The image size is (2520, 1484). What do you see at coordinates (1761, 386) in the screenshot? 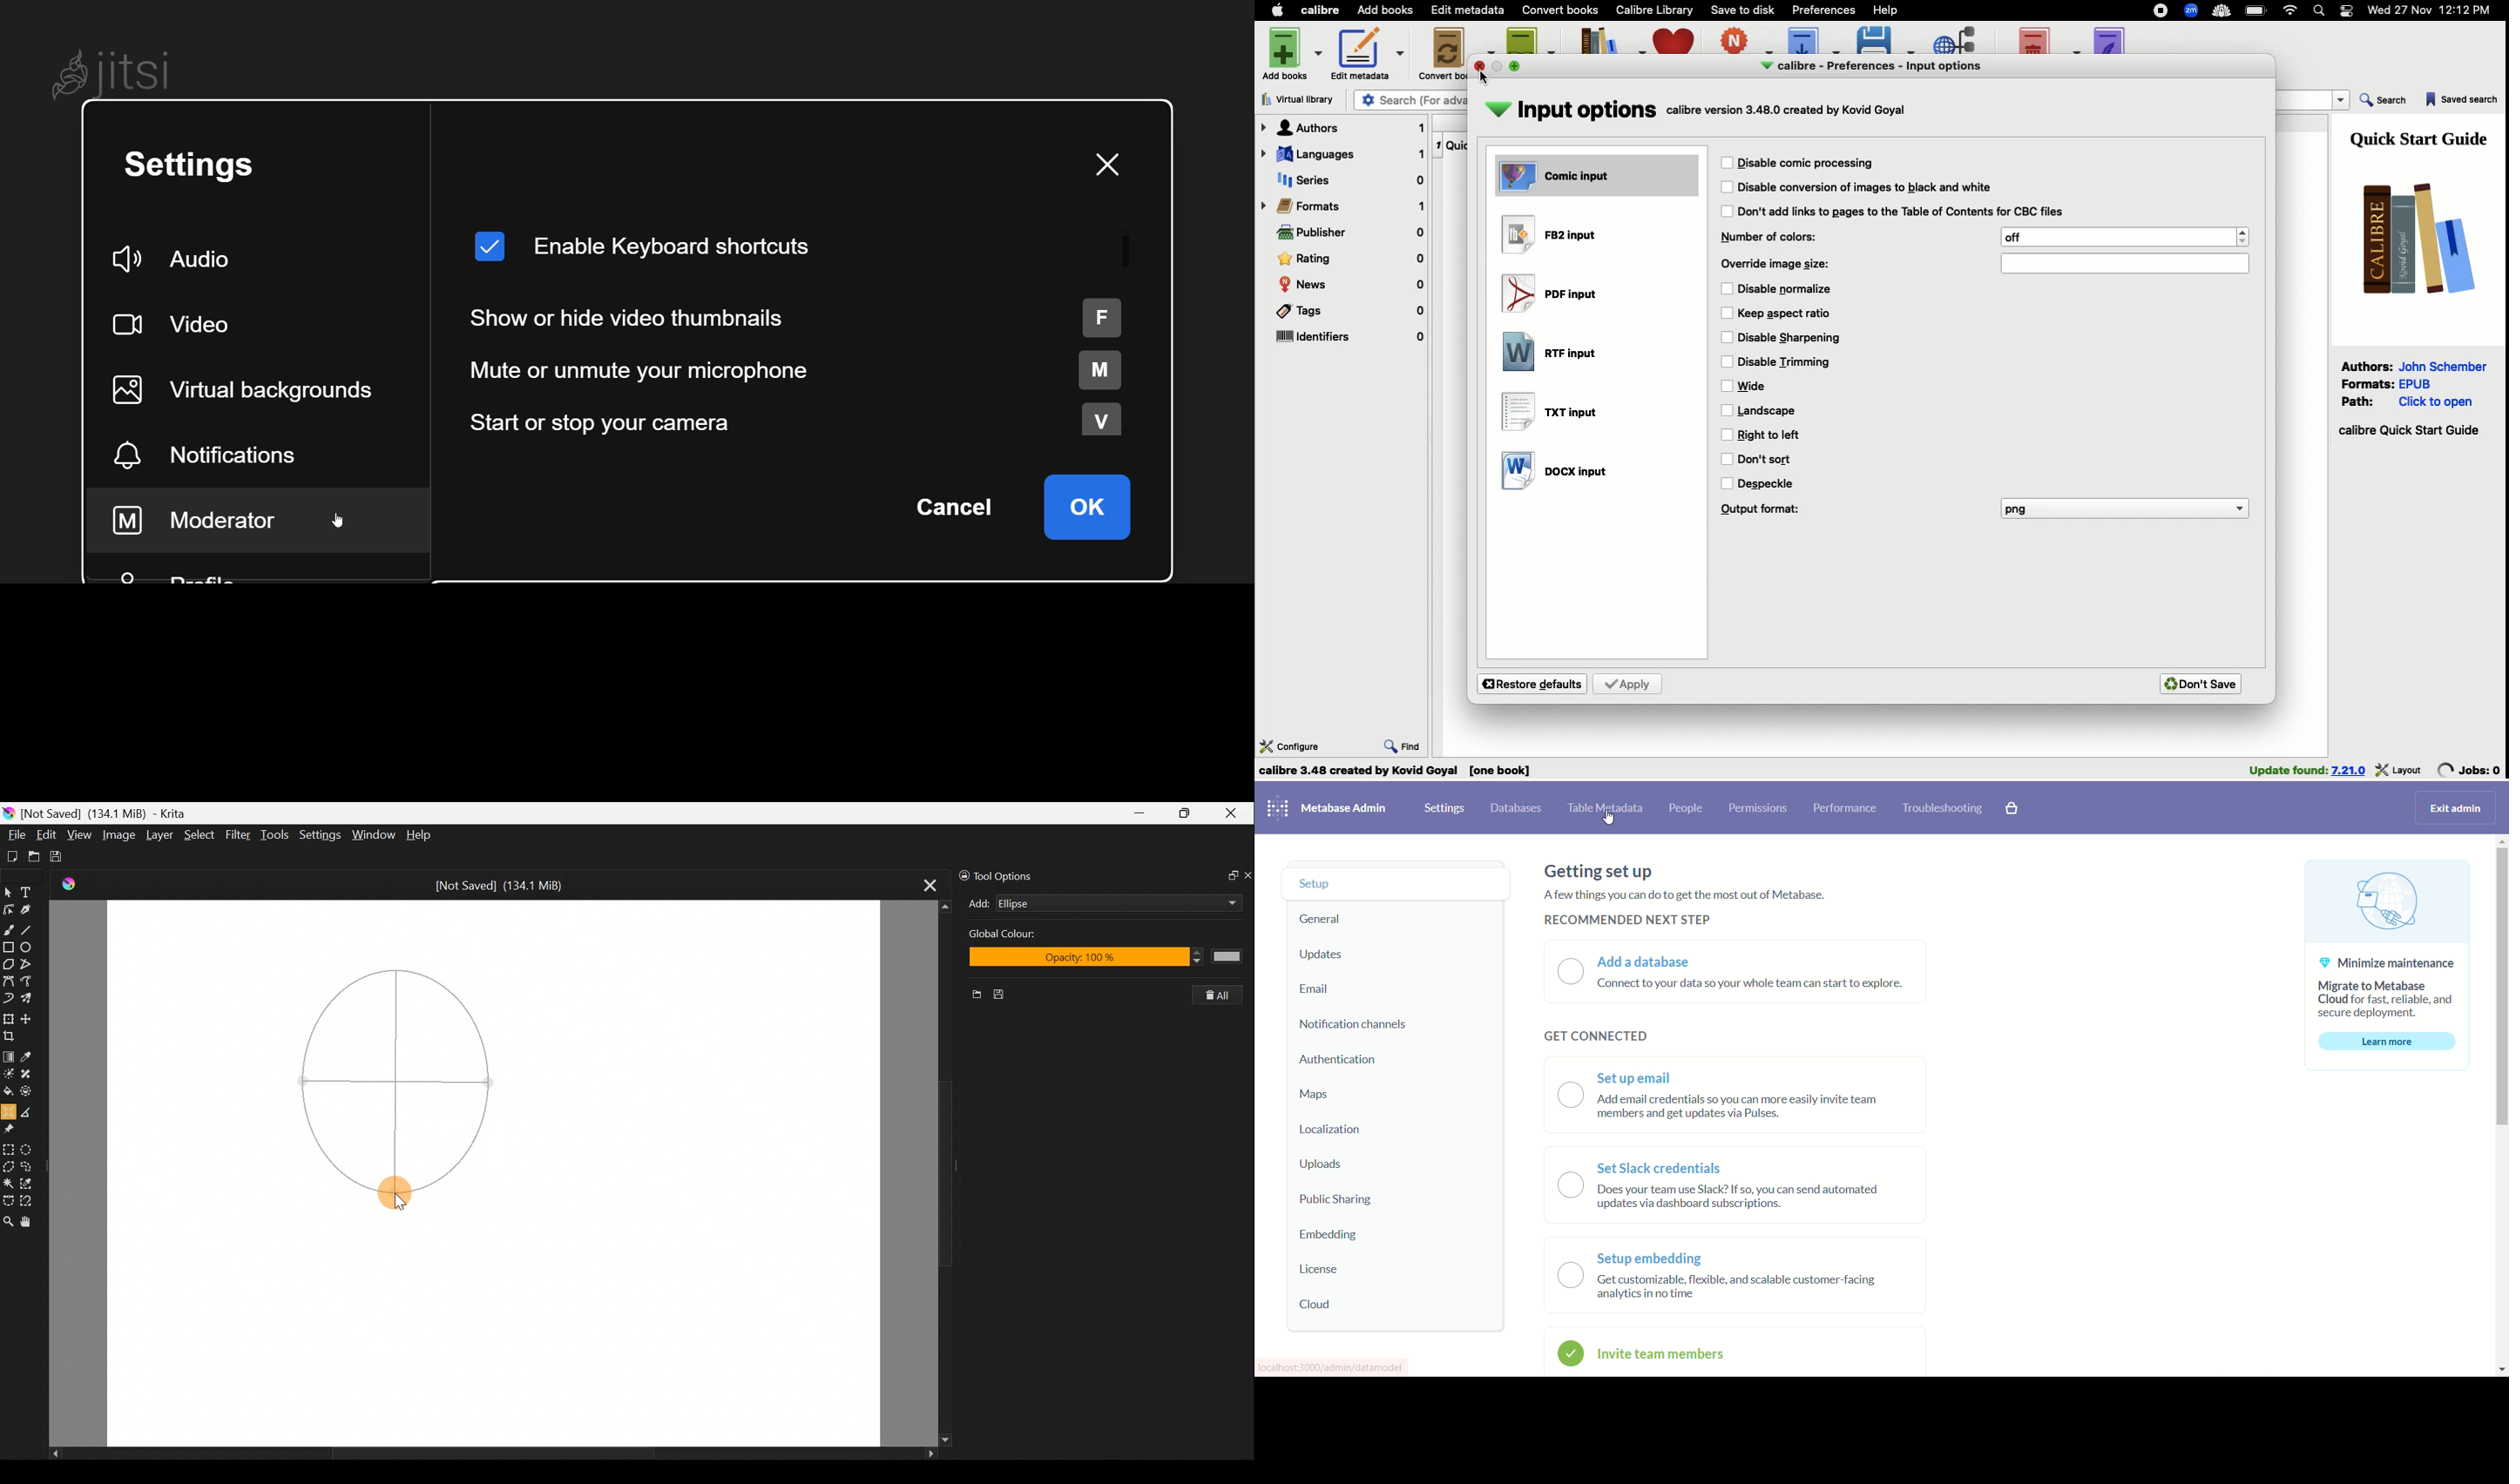
I see `Wide` at bounding box center [1761, 386].